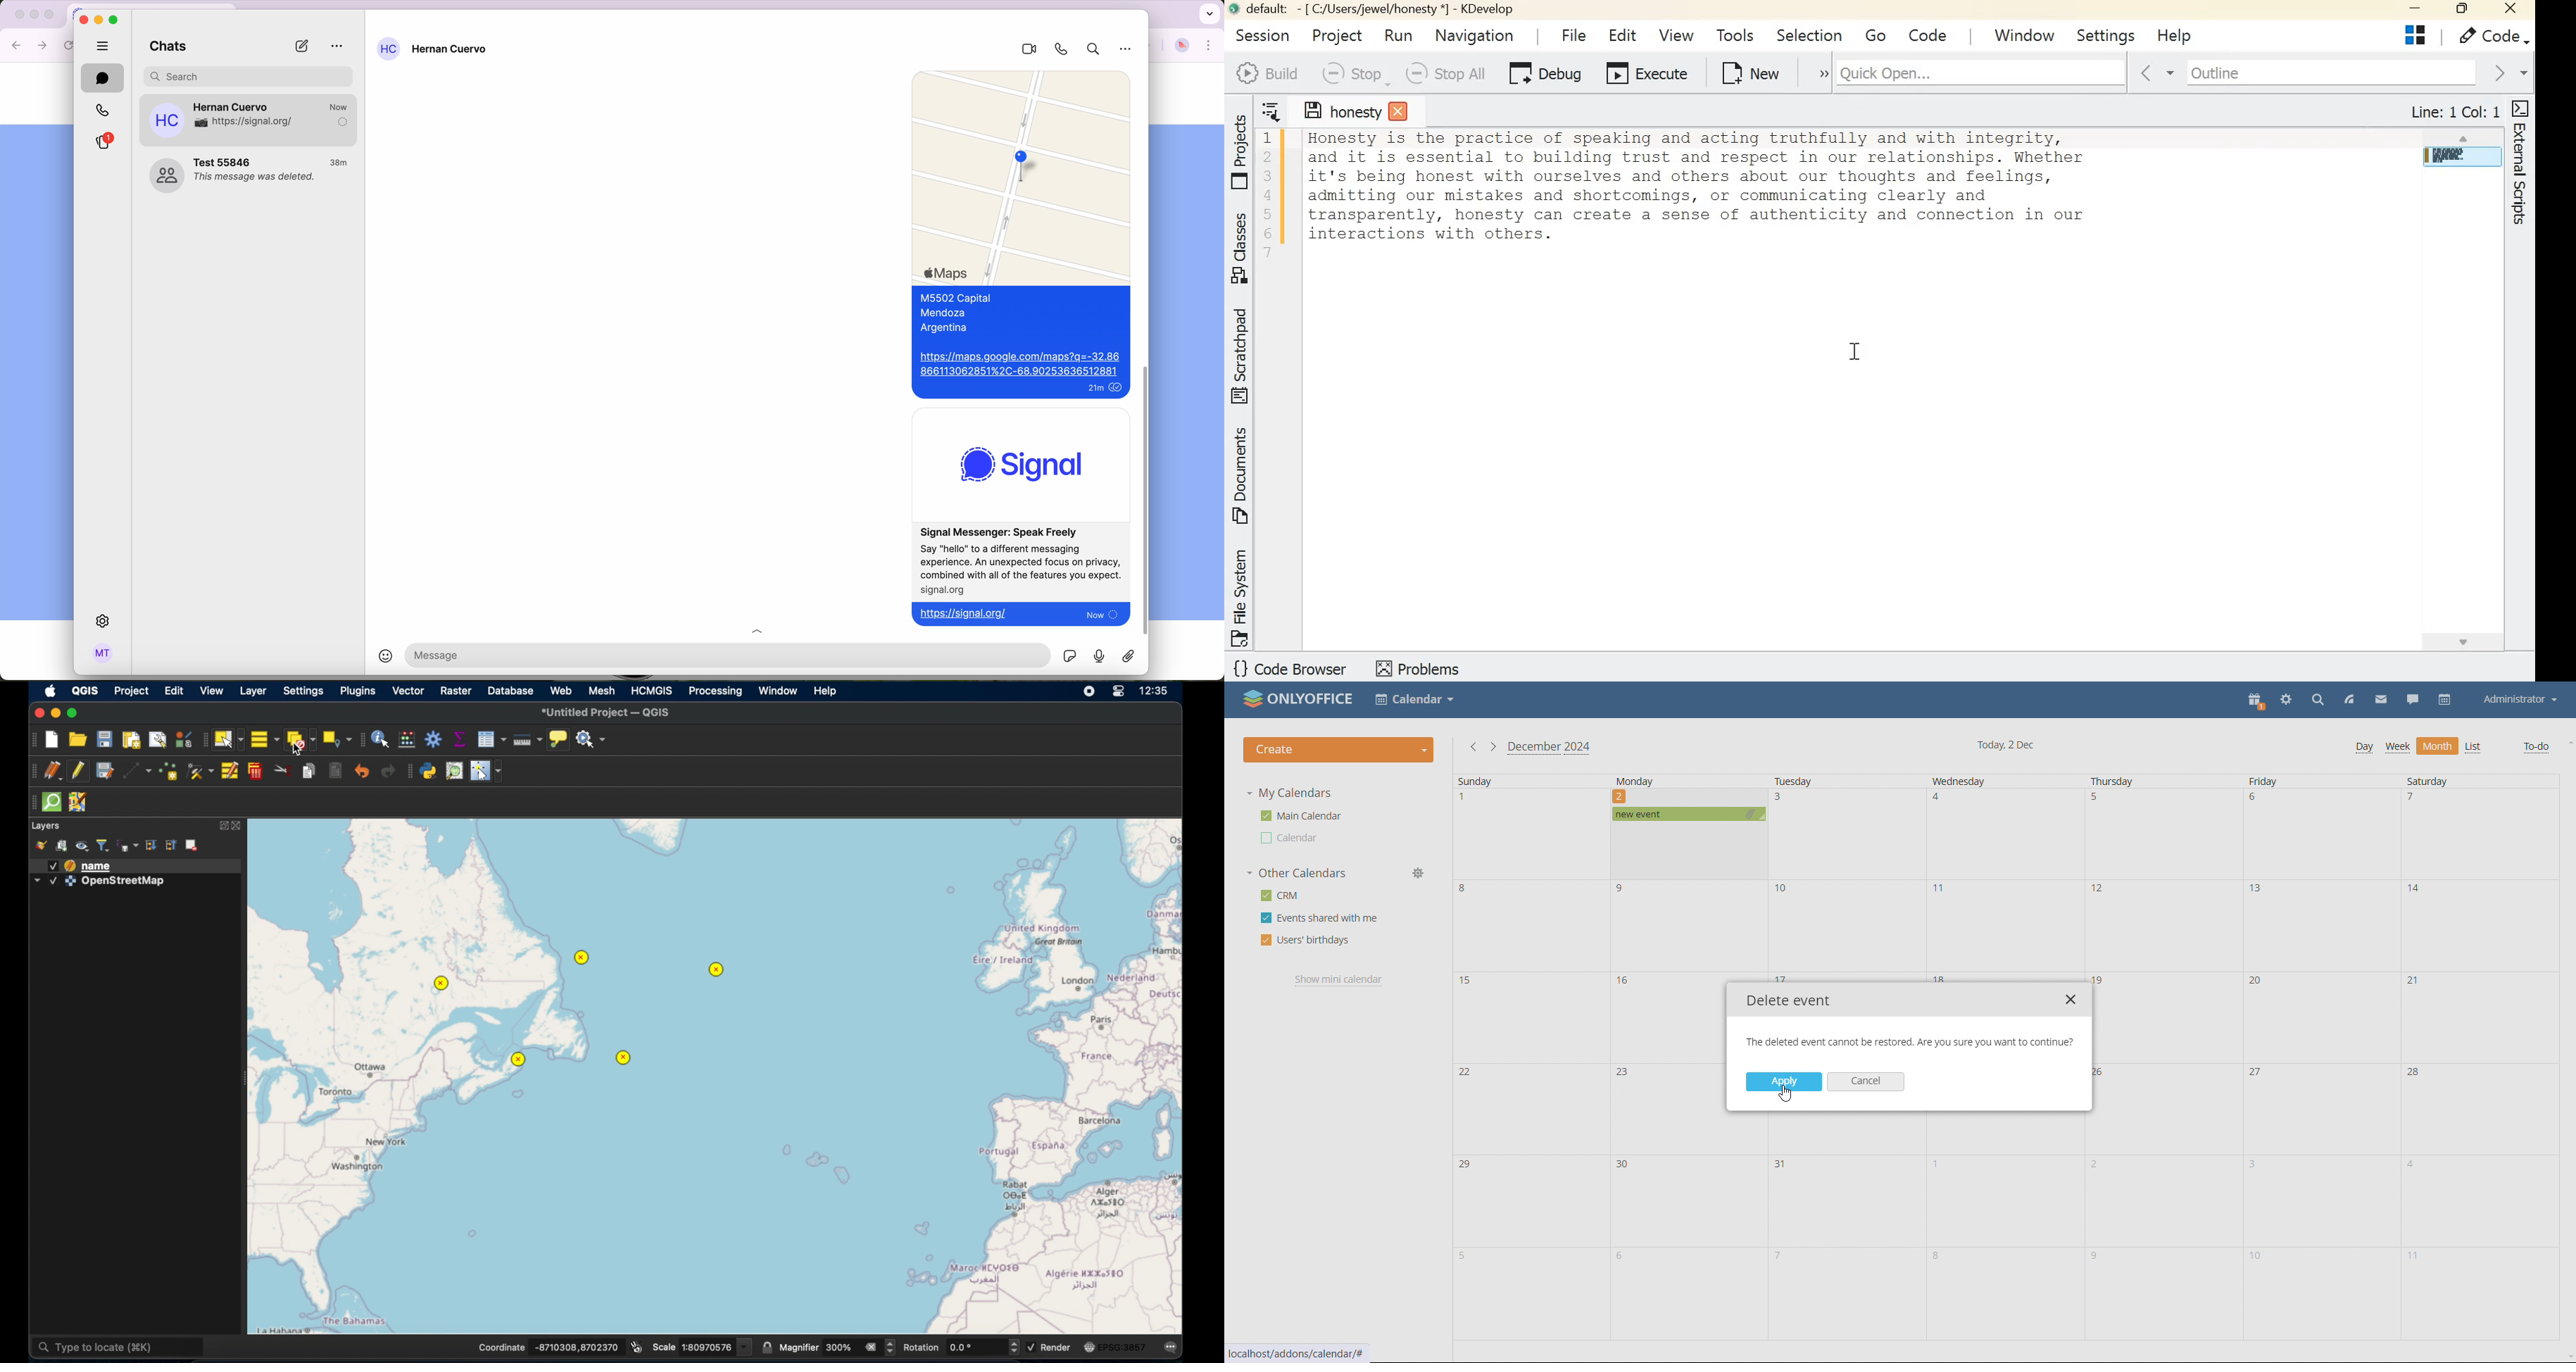 This screenshot has width=2576, height=1372. What do you see at coordinates (459, 739) in the screenshot?
I see `show statistical summary` at bounding box center [459, 739].